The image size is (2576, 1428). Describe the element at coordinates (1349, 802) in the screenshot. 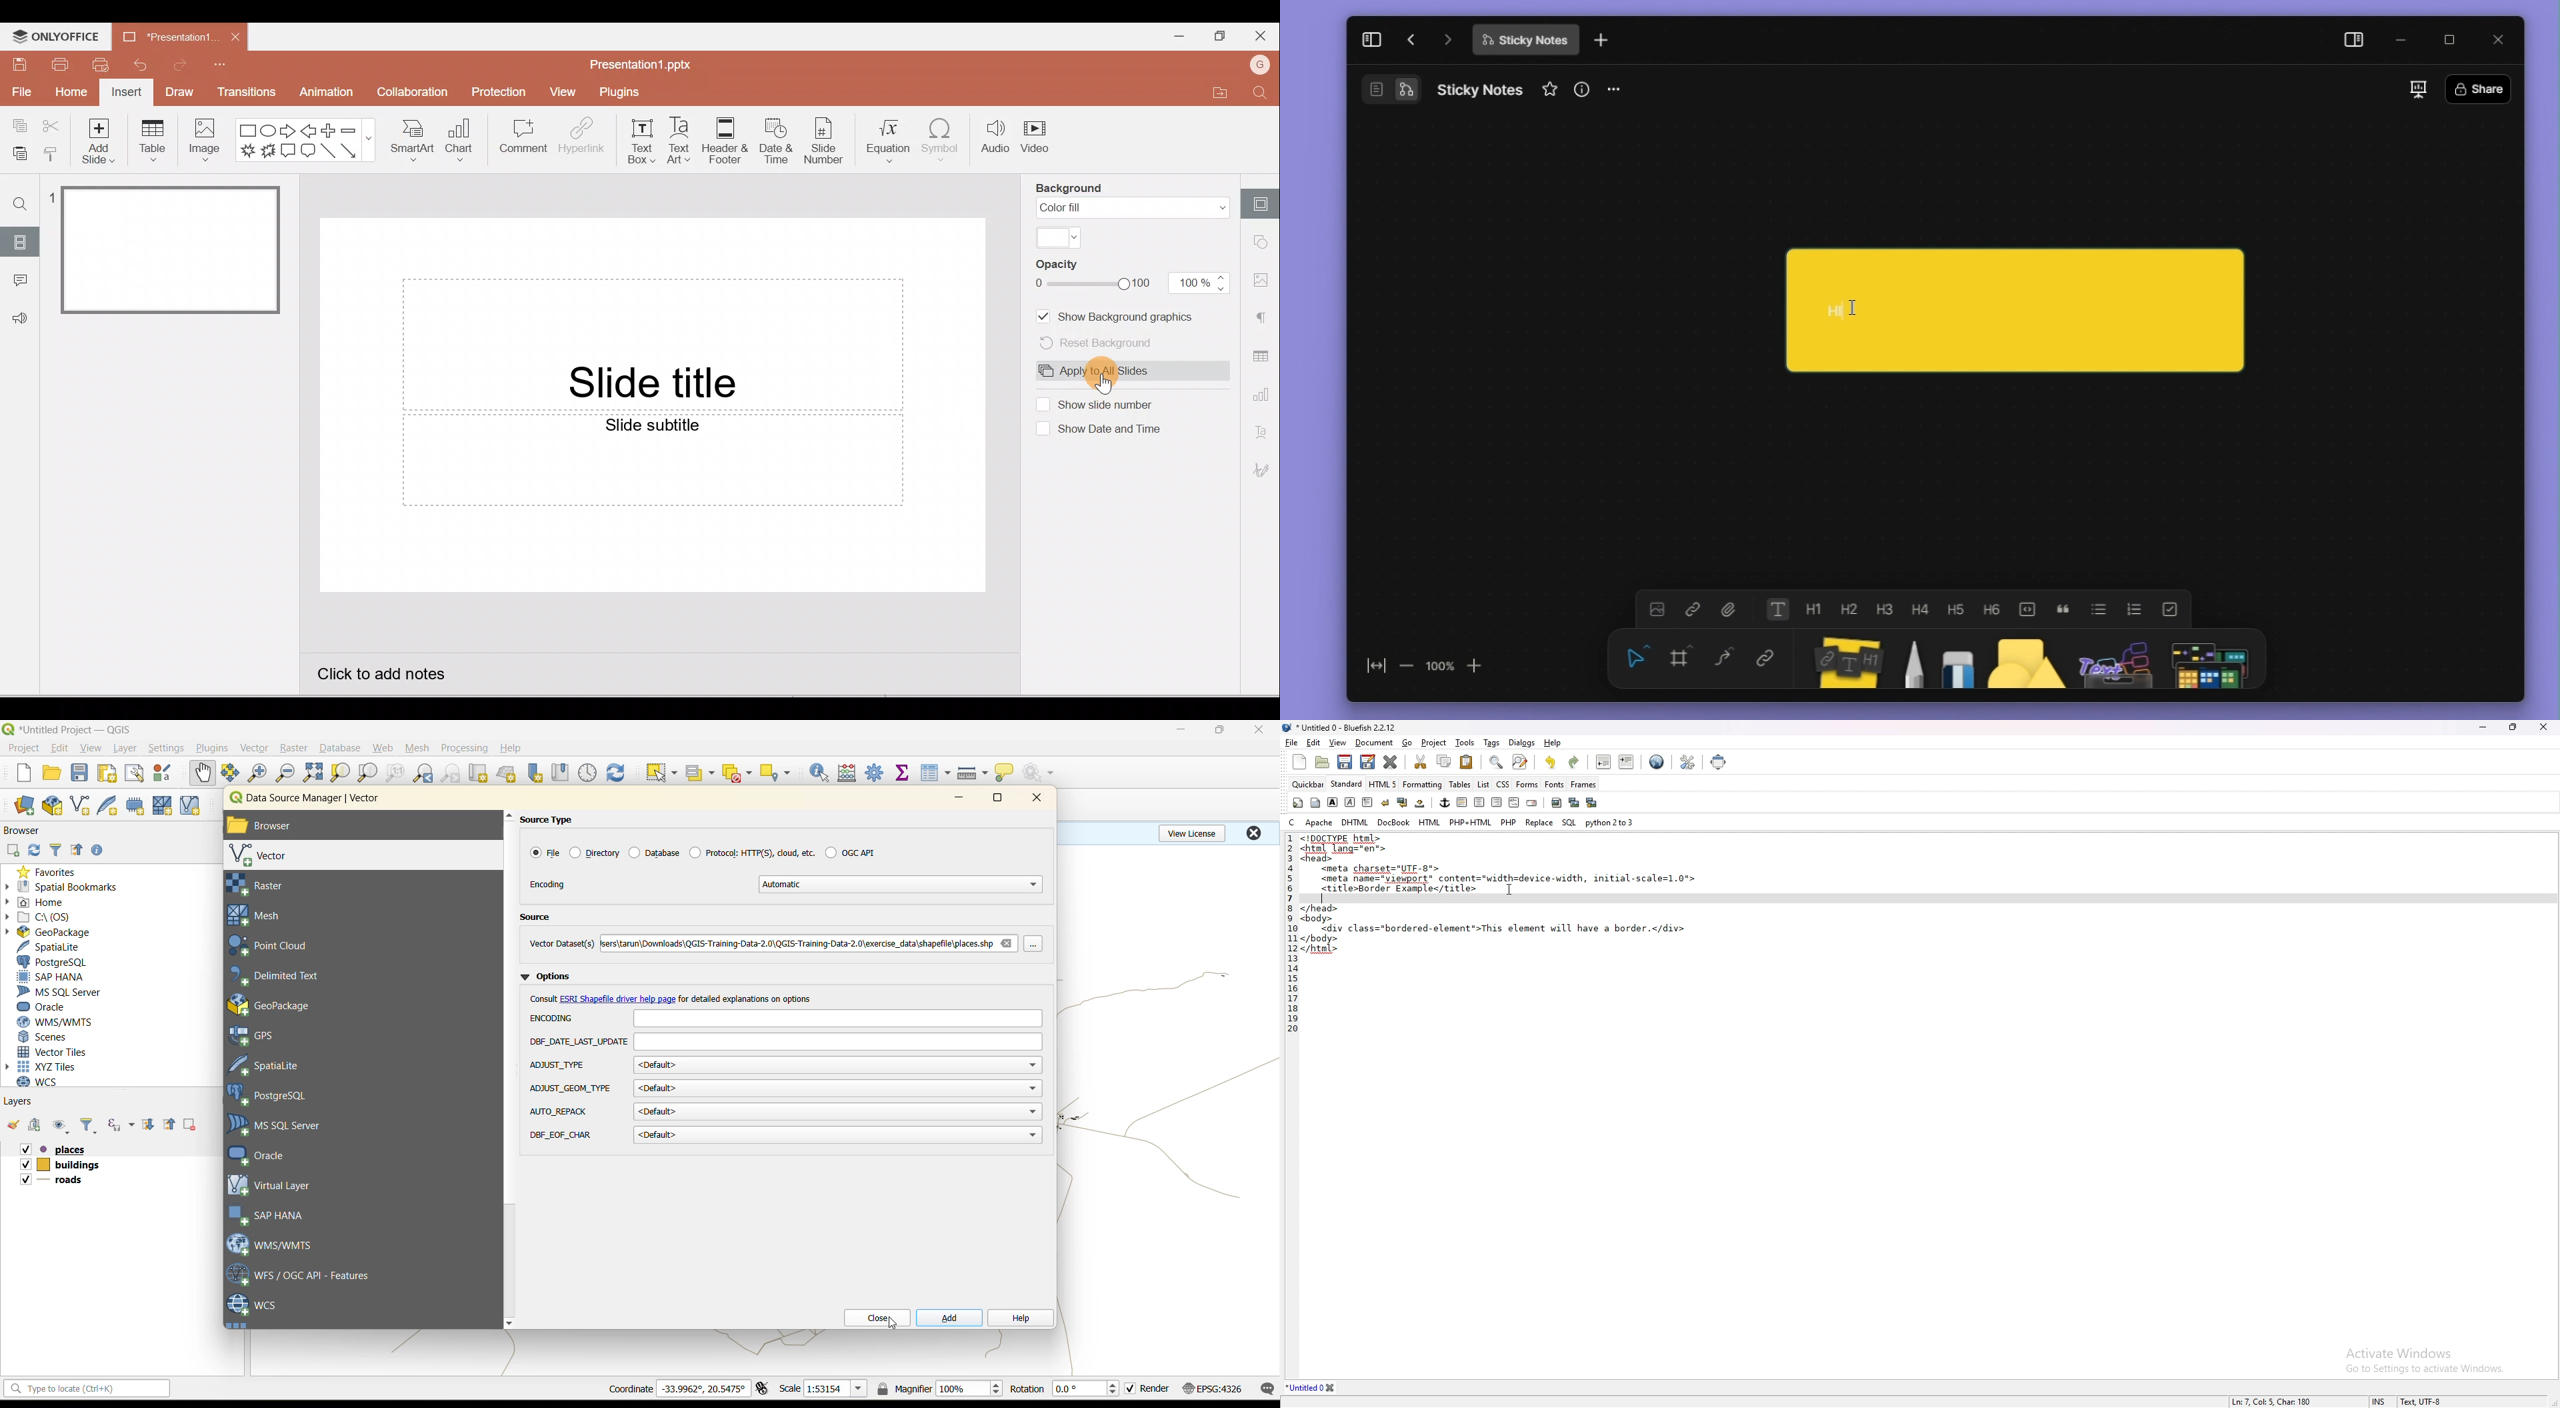

I see `italic` at that location.